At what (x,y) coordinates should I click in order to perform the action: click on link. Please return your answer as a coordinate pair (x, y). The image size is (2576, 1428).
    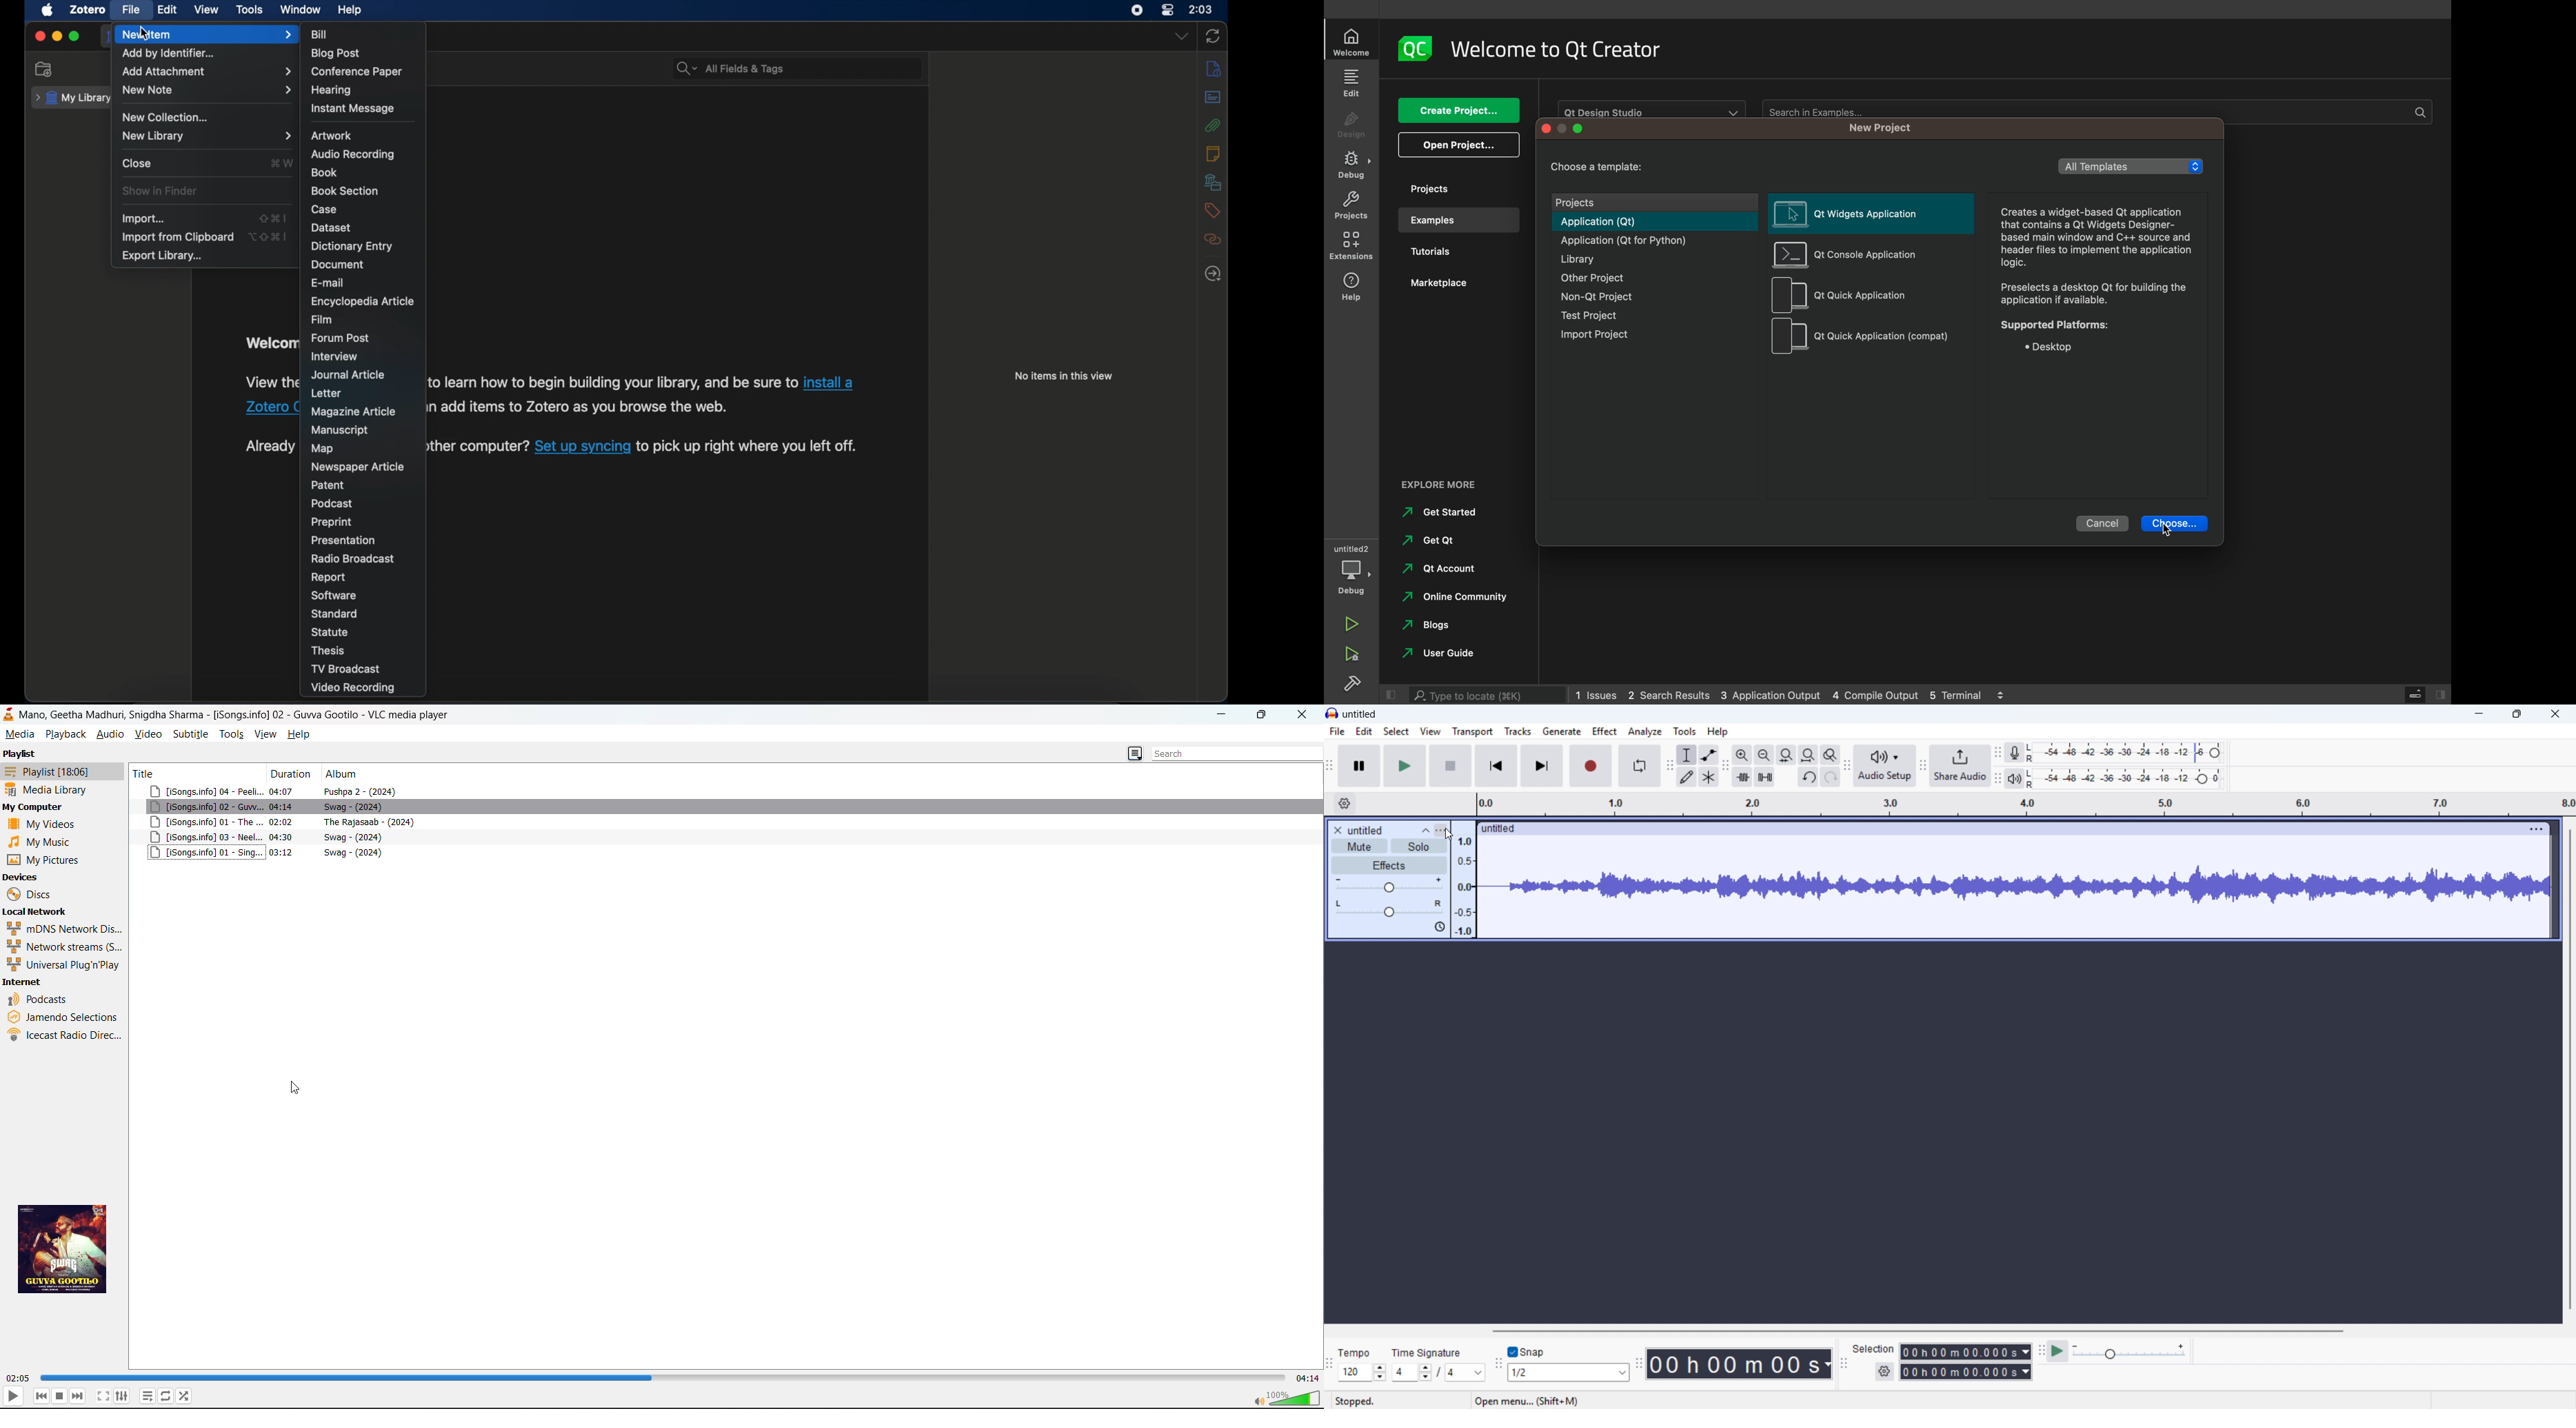
    Looking at the image, I should click on (582, 448).